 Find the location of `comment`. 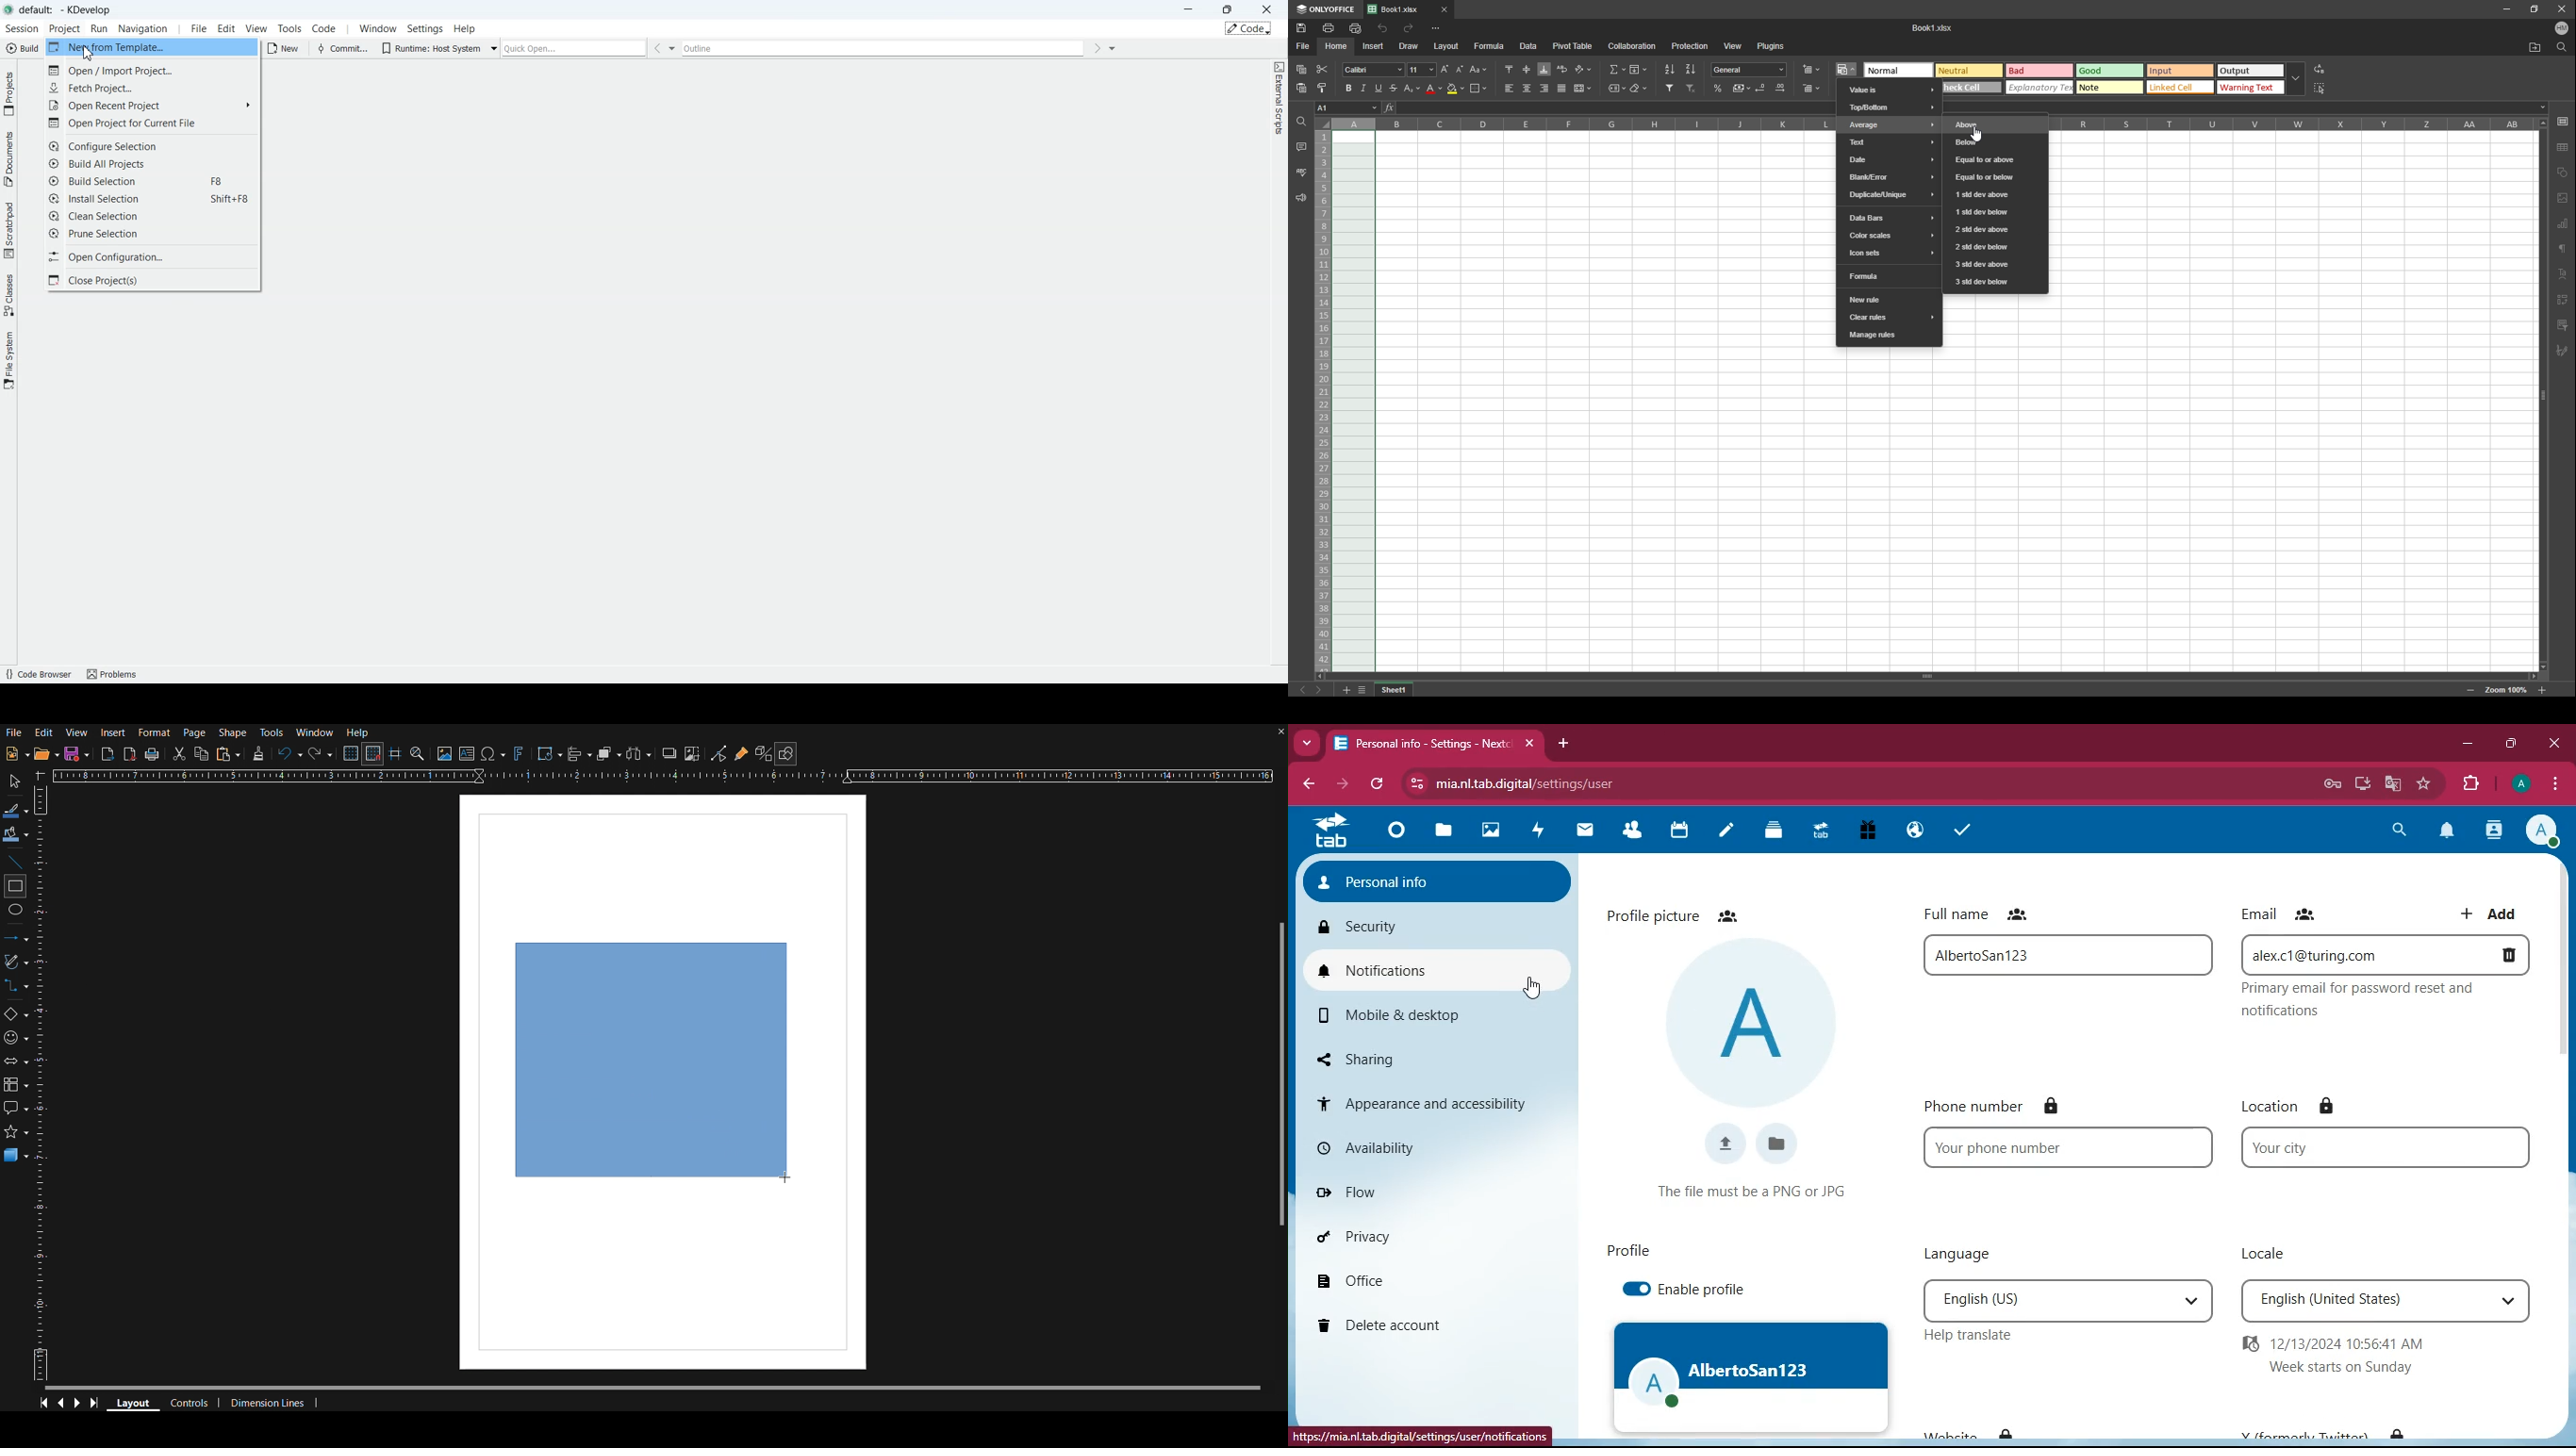

comment is located at coordinates (2565, 324).